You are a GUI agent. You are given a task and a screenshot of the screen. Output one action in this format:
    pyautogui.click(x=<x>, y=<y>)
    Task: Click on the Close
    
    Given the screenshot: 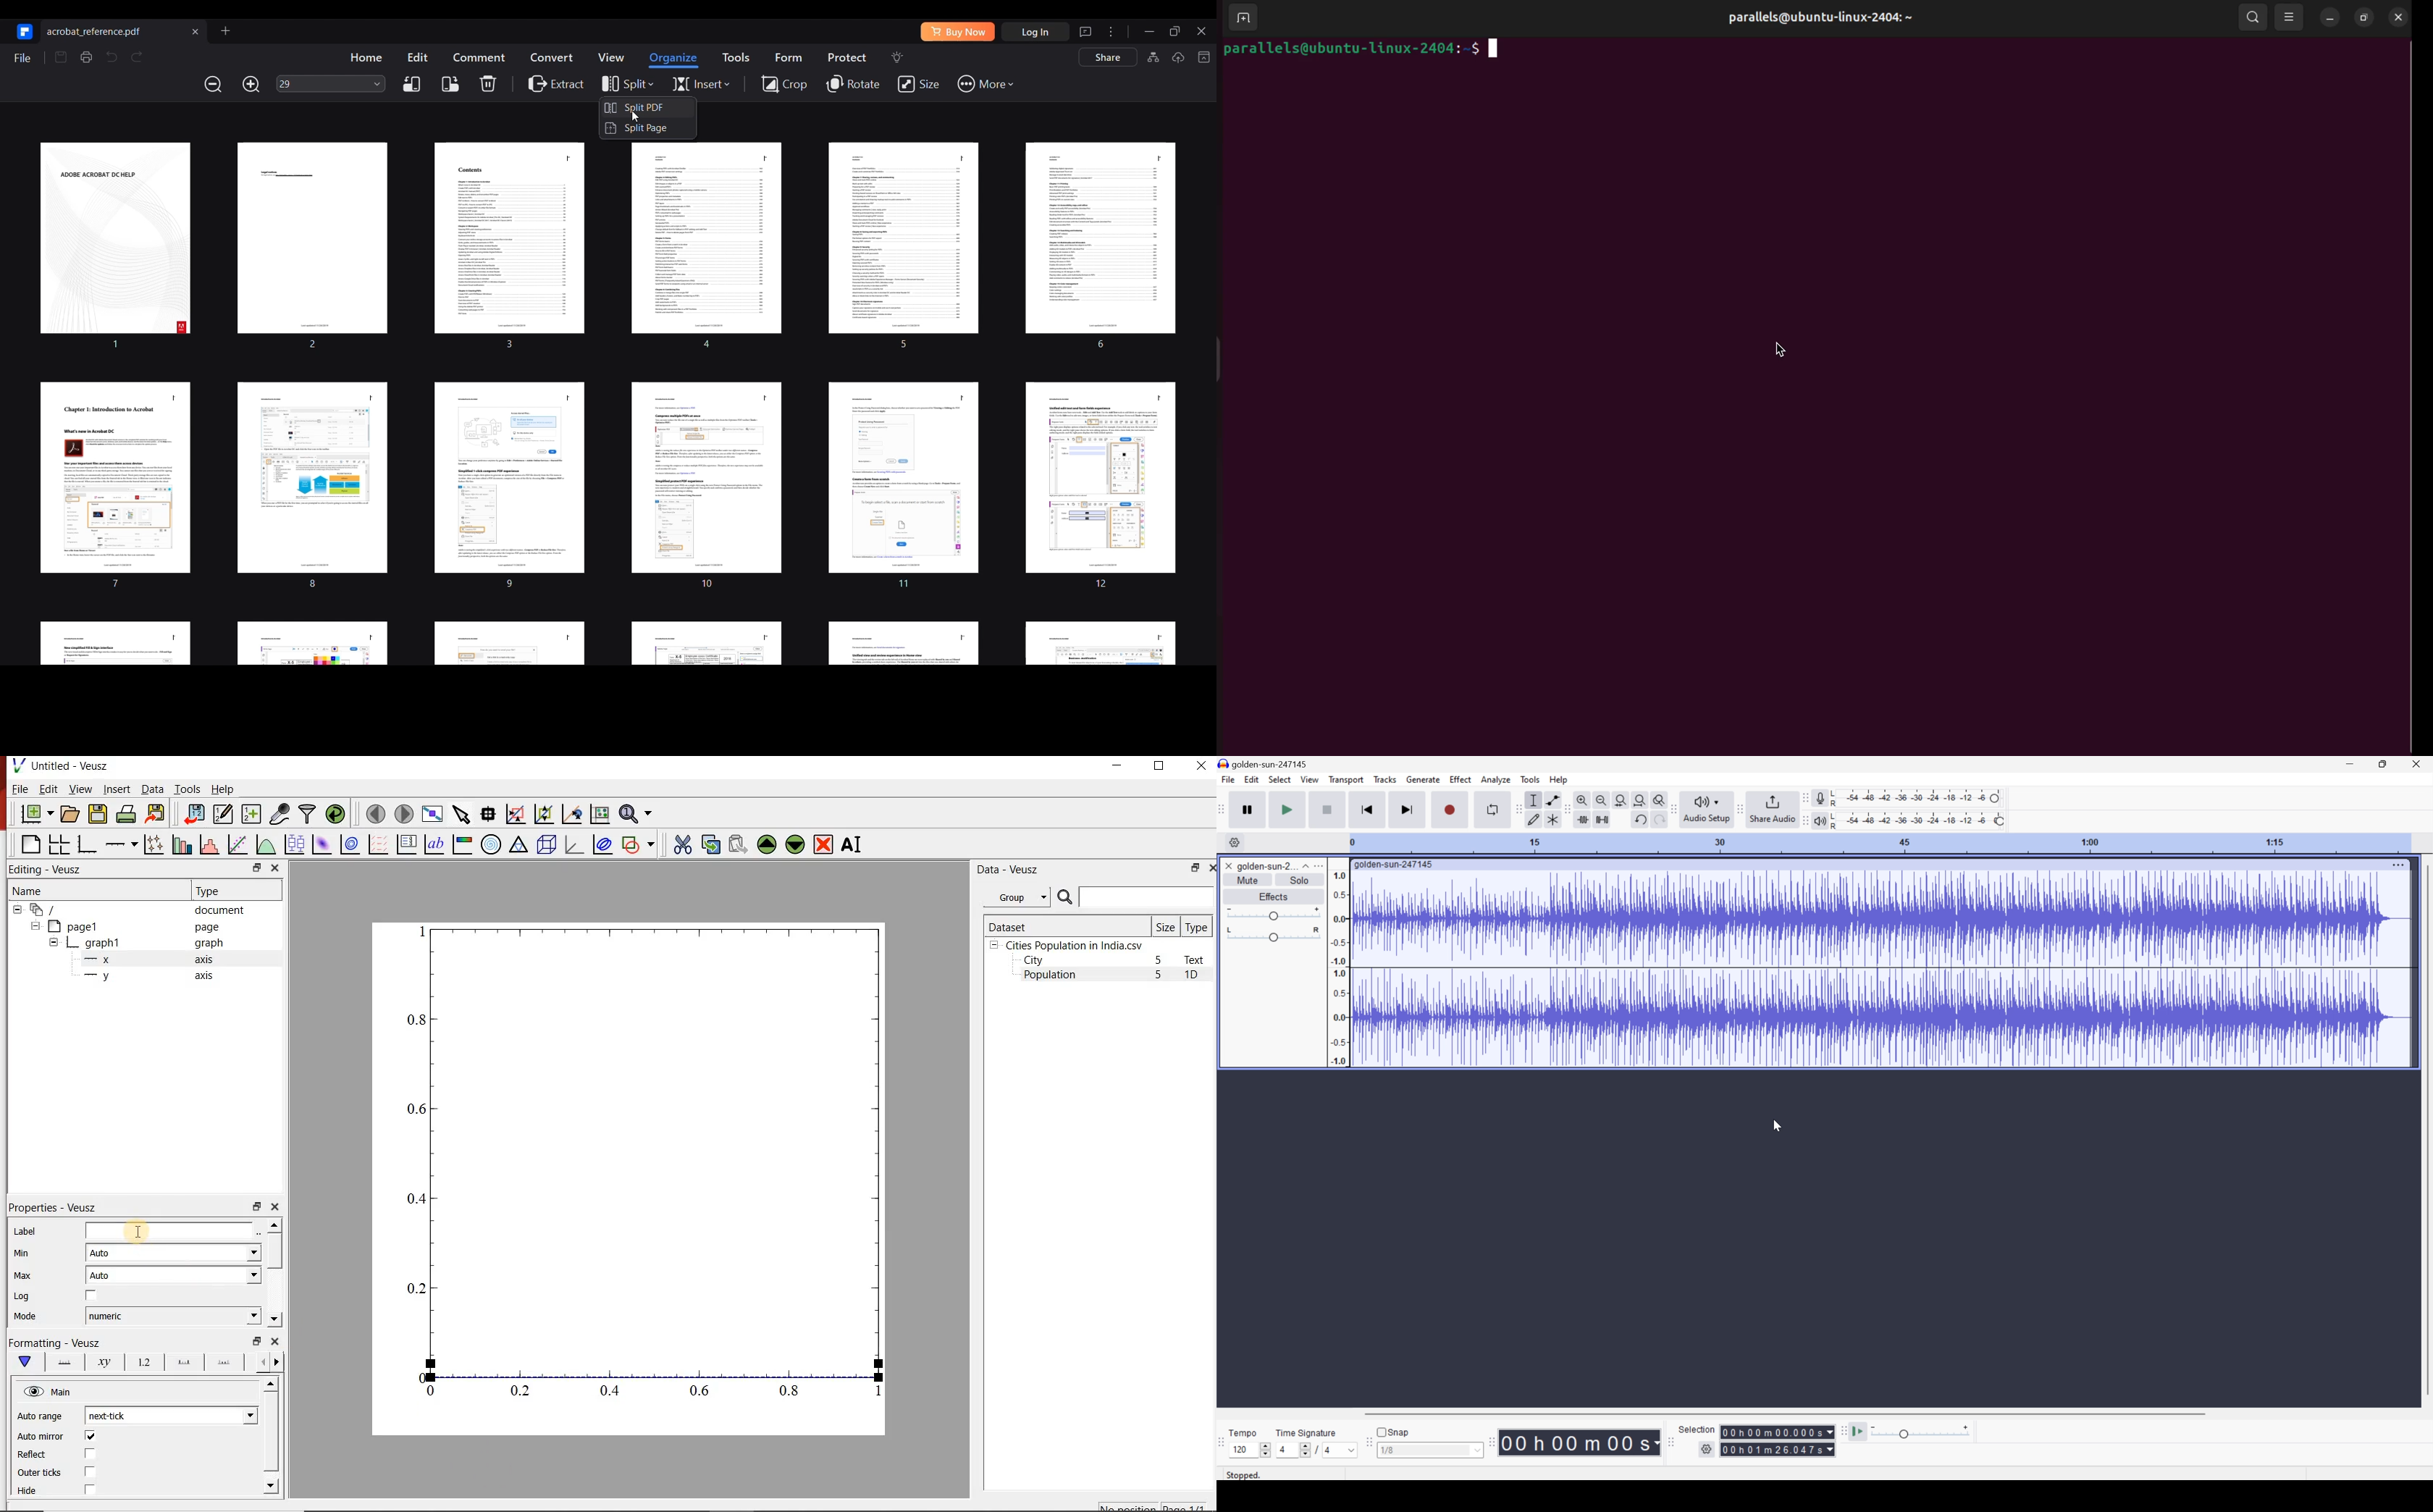 What is the action you would take?
    pyautogui.click(x=2416, y=763)
    